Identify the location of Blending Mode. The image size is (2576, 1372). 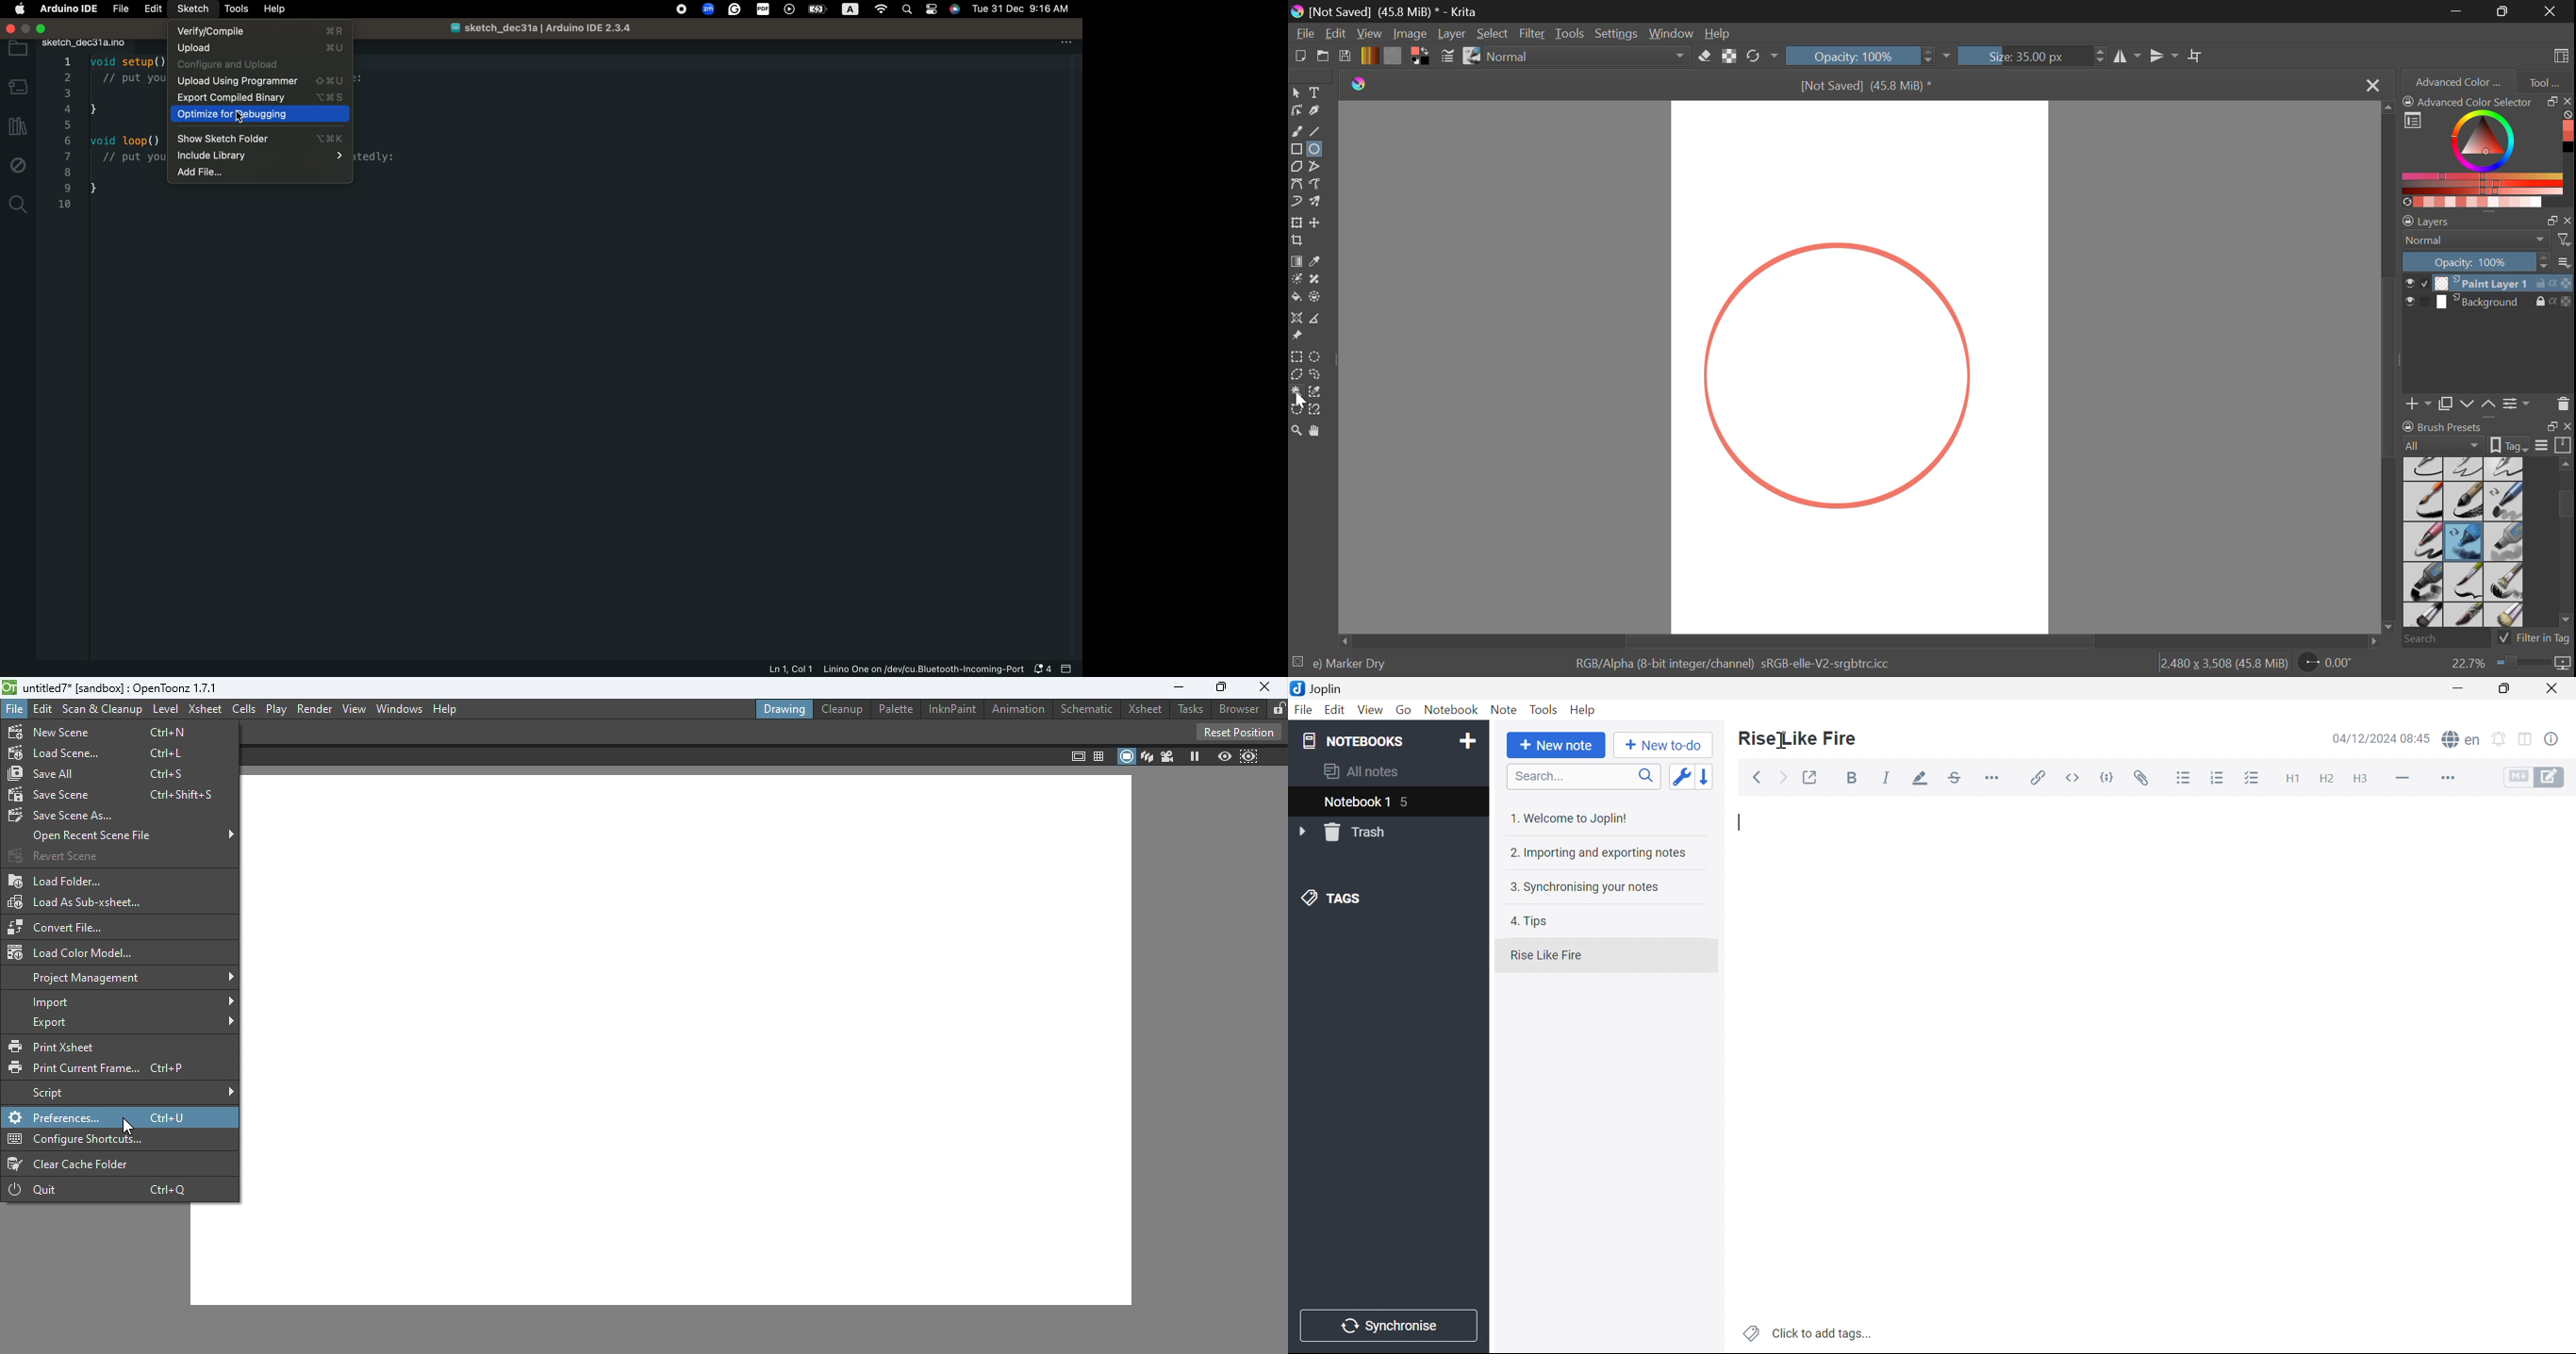
(2488, 240).